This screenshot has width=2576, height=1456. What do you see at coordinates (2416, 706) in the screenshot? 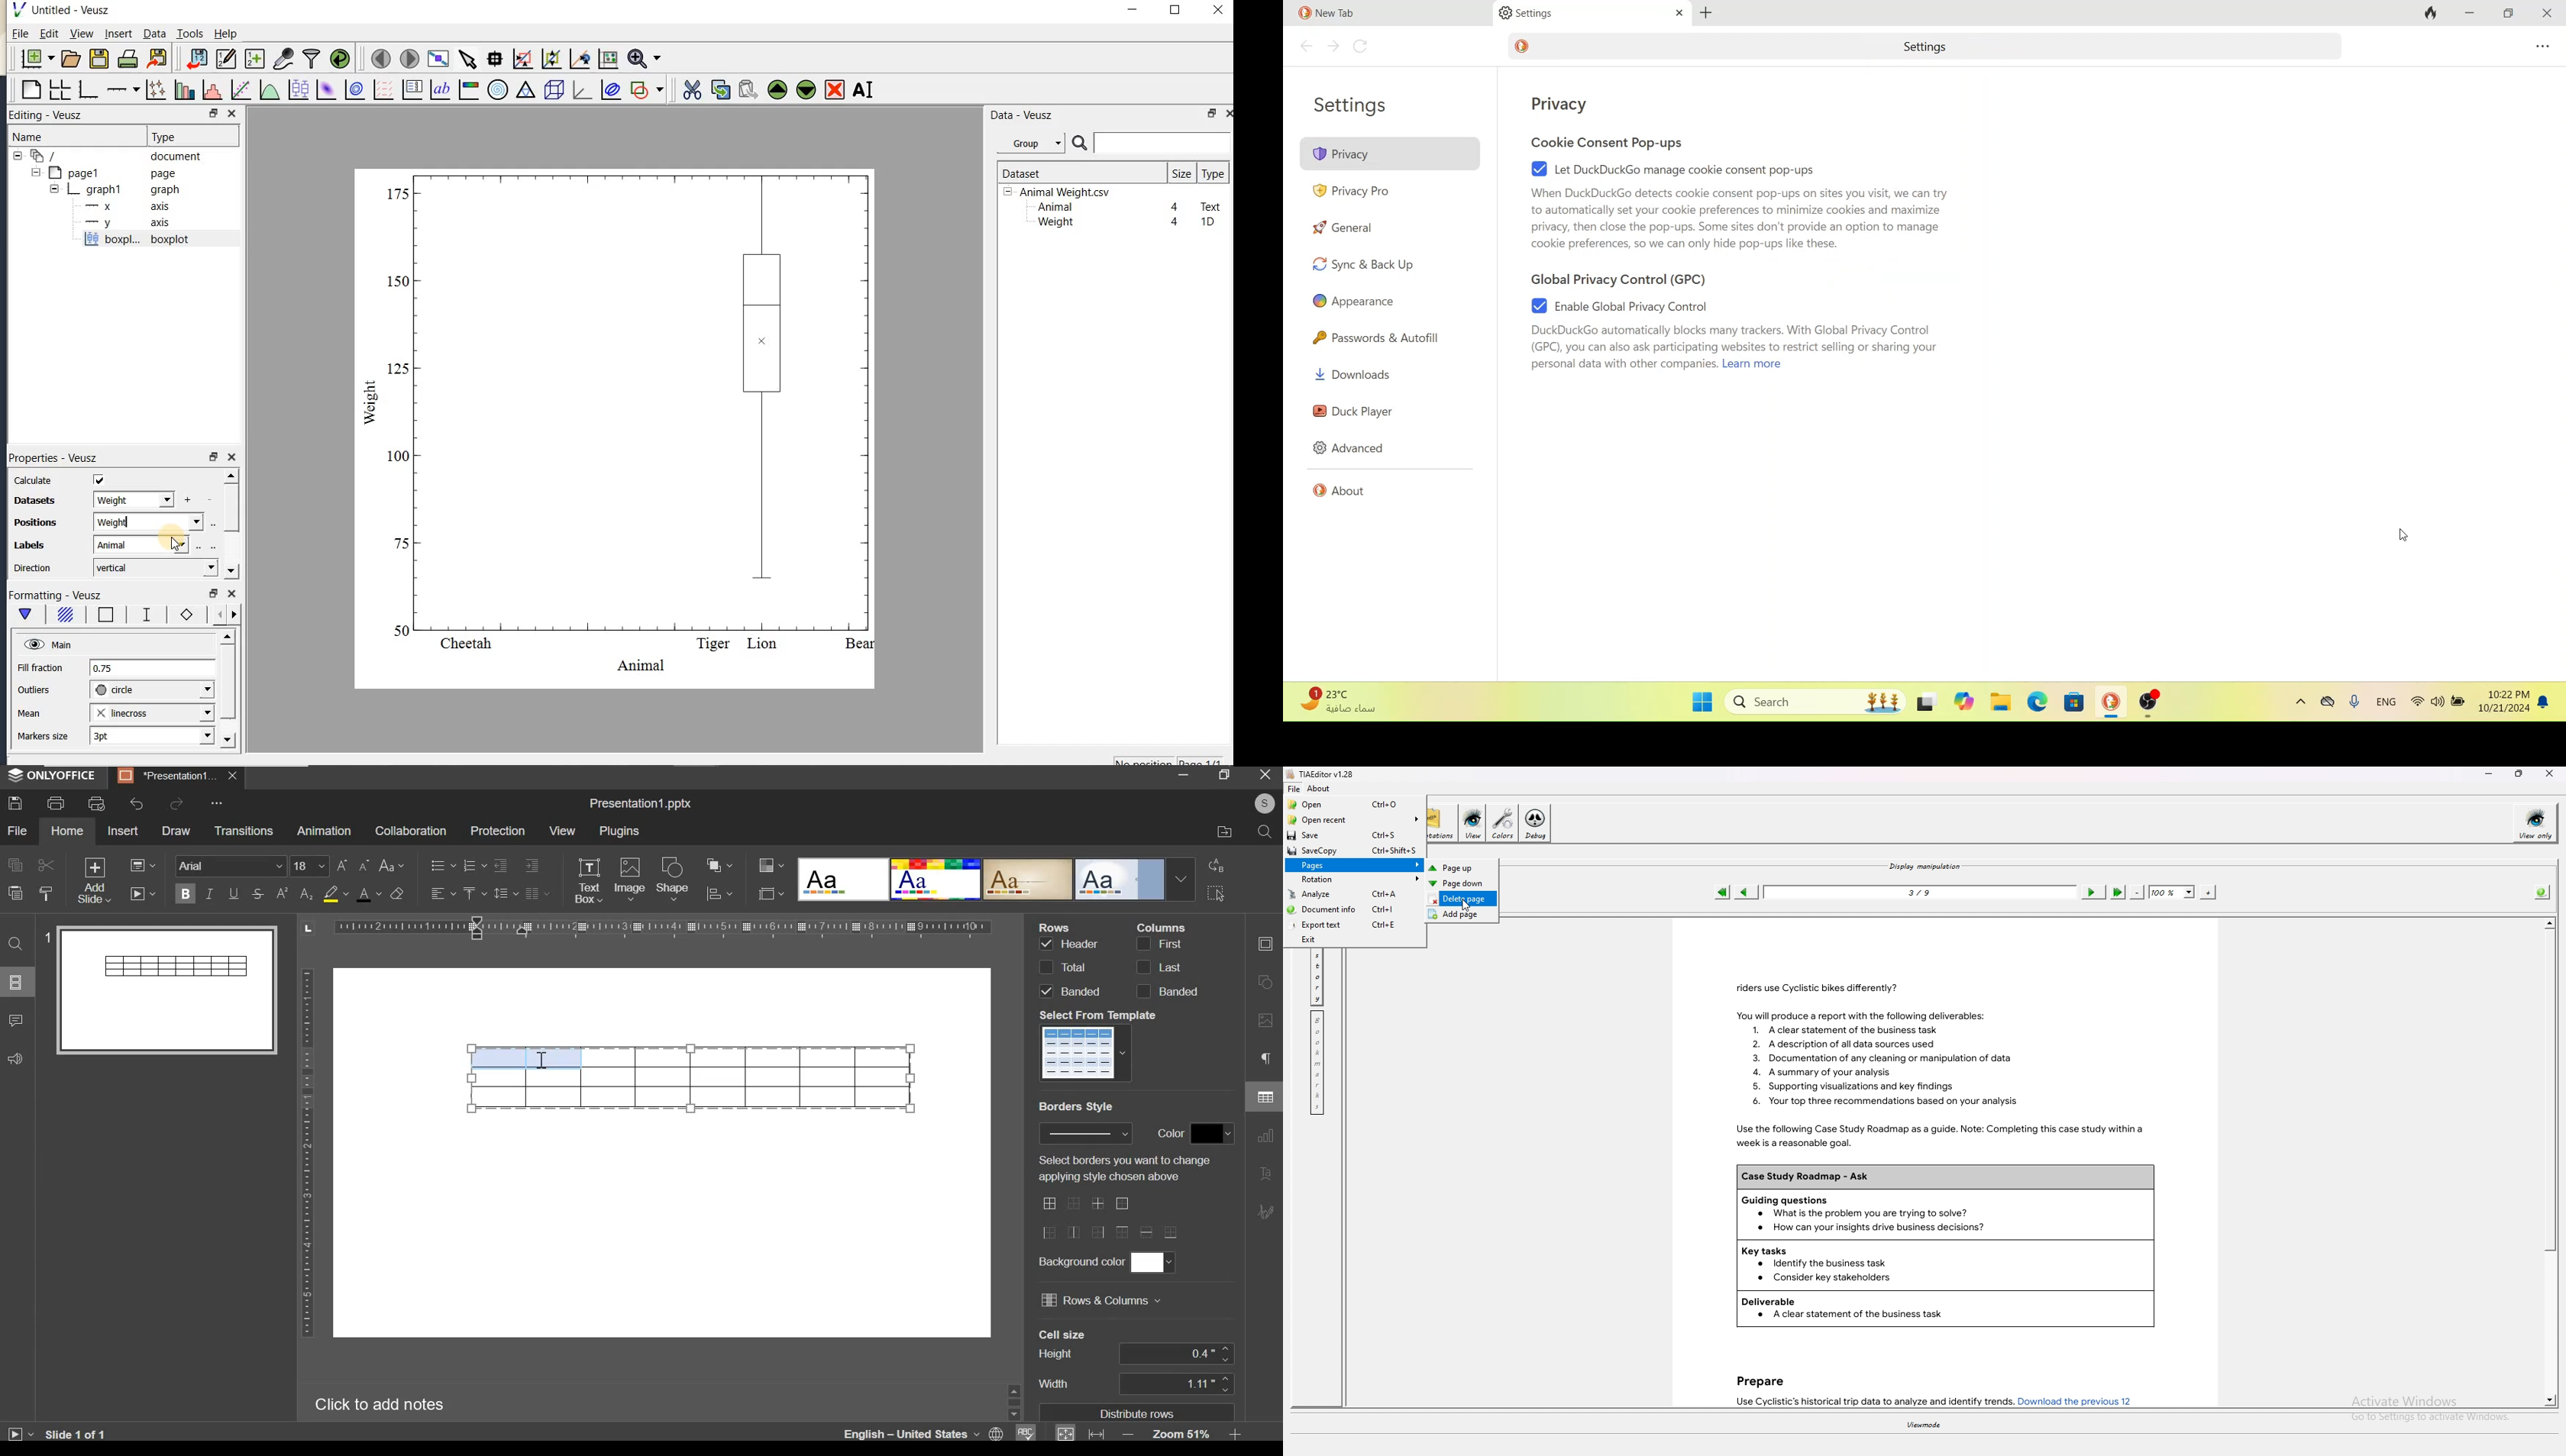
I see `wifi` at bounding box center [2416, 706].